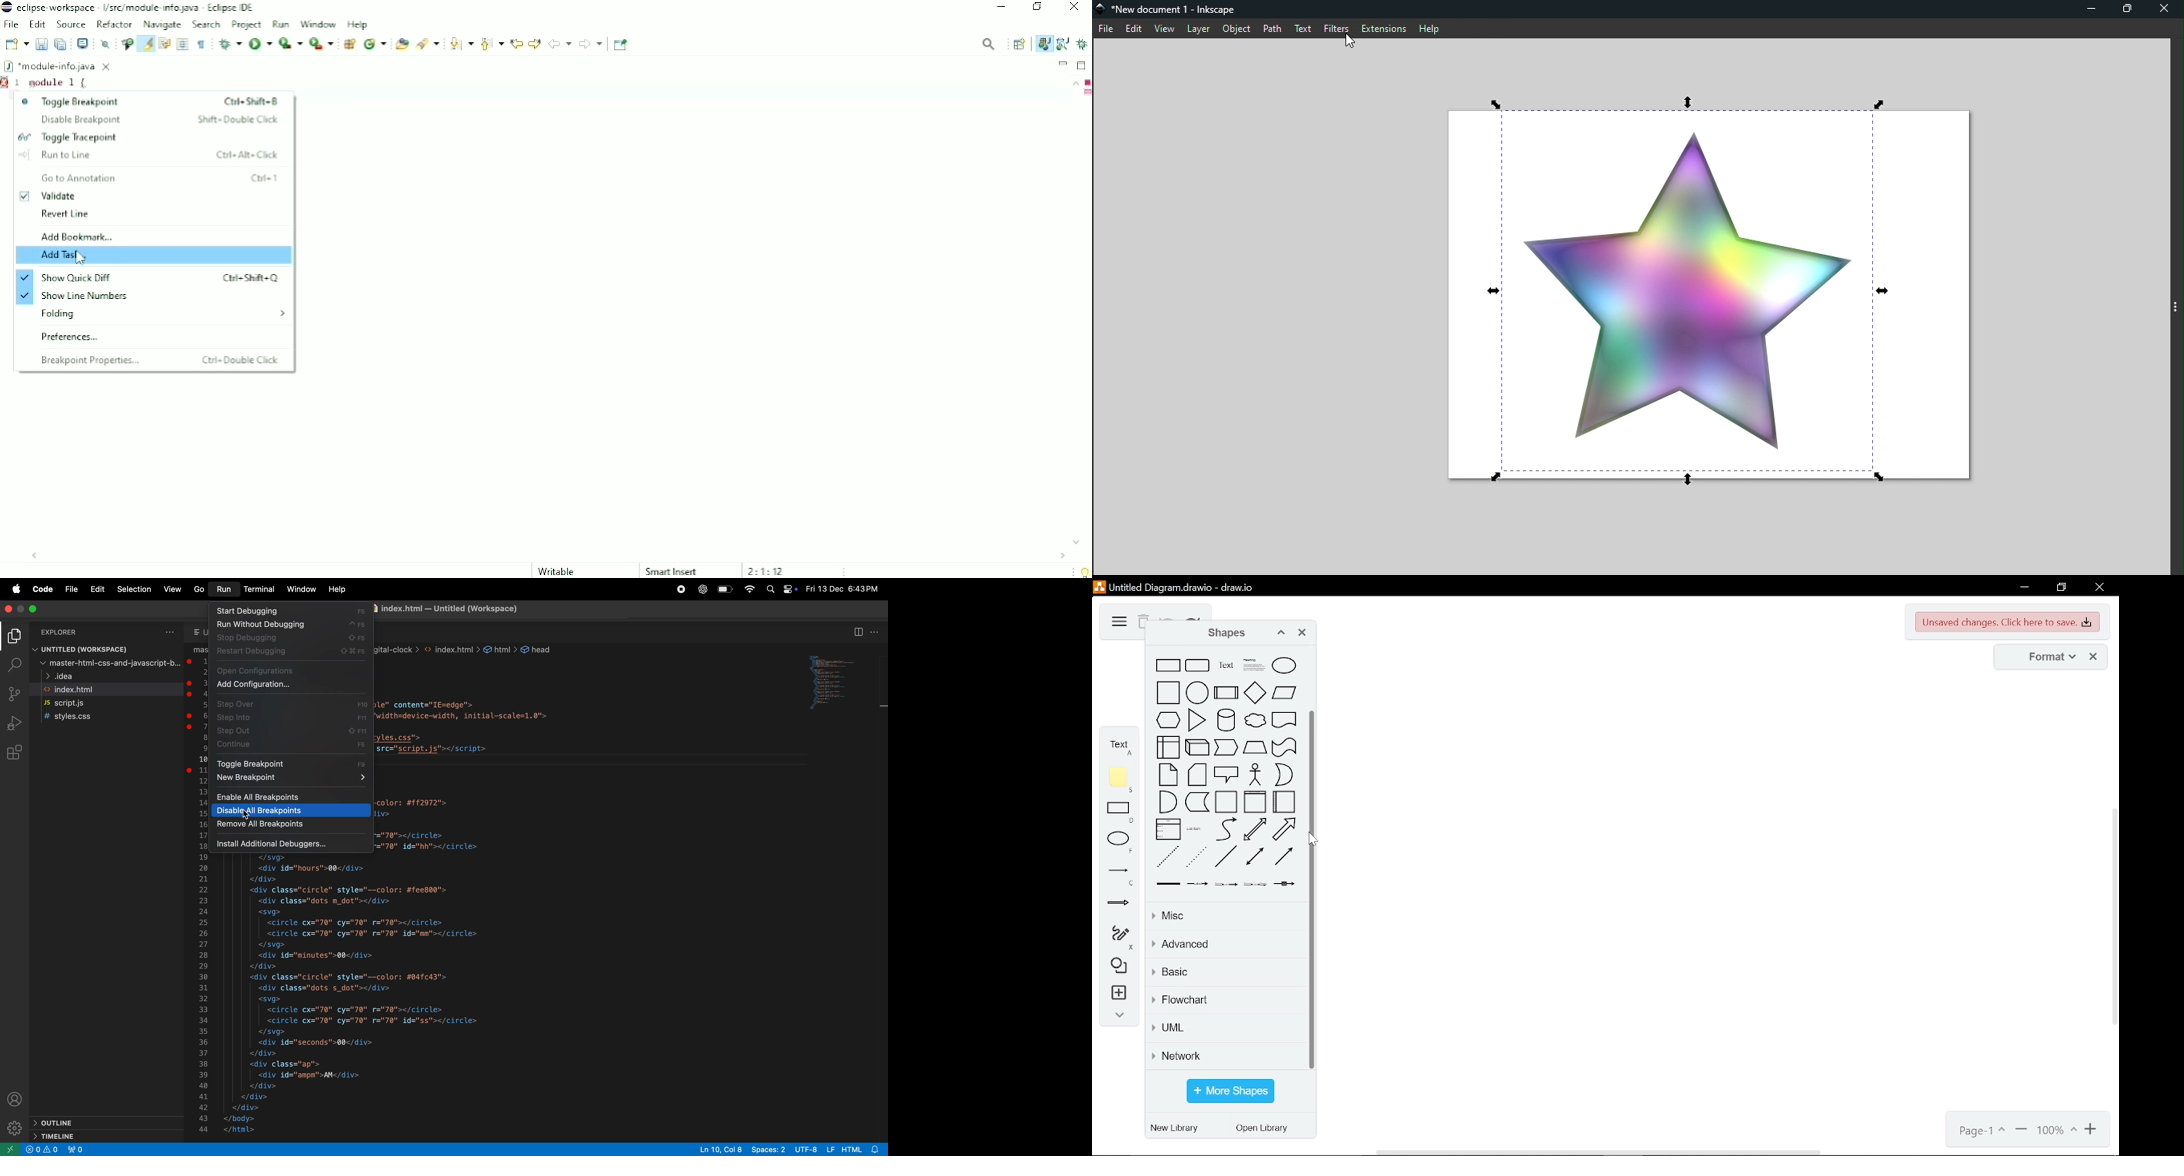  What do you see at coordinates (1197, 802) in the screenshot?
I see `data storage` at bounding box center [1197, 802].